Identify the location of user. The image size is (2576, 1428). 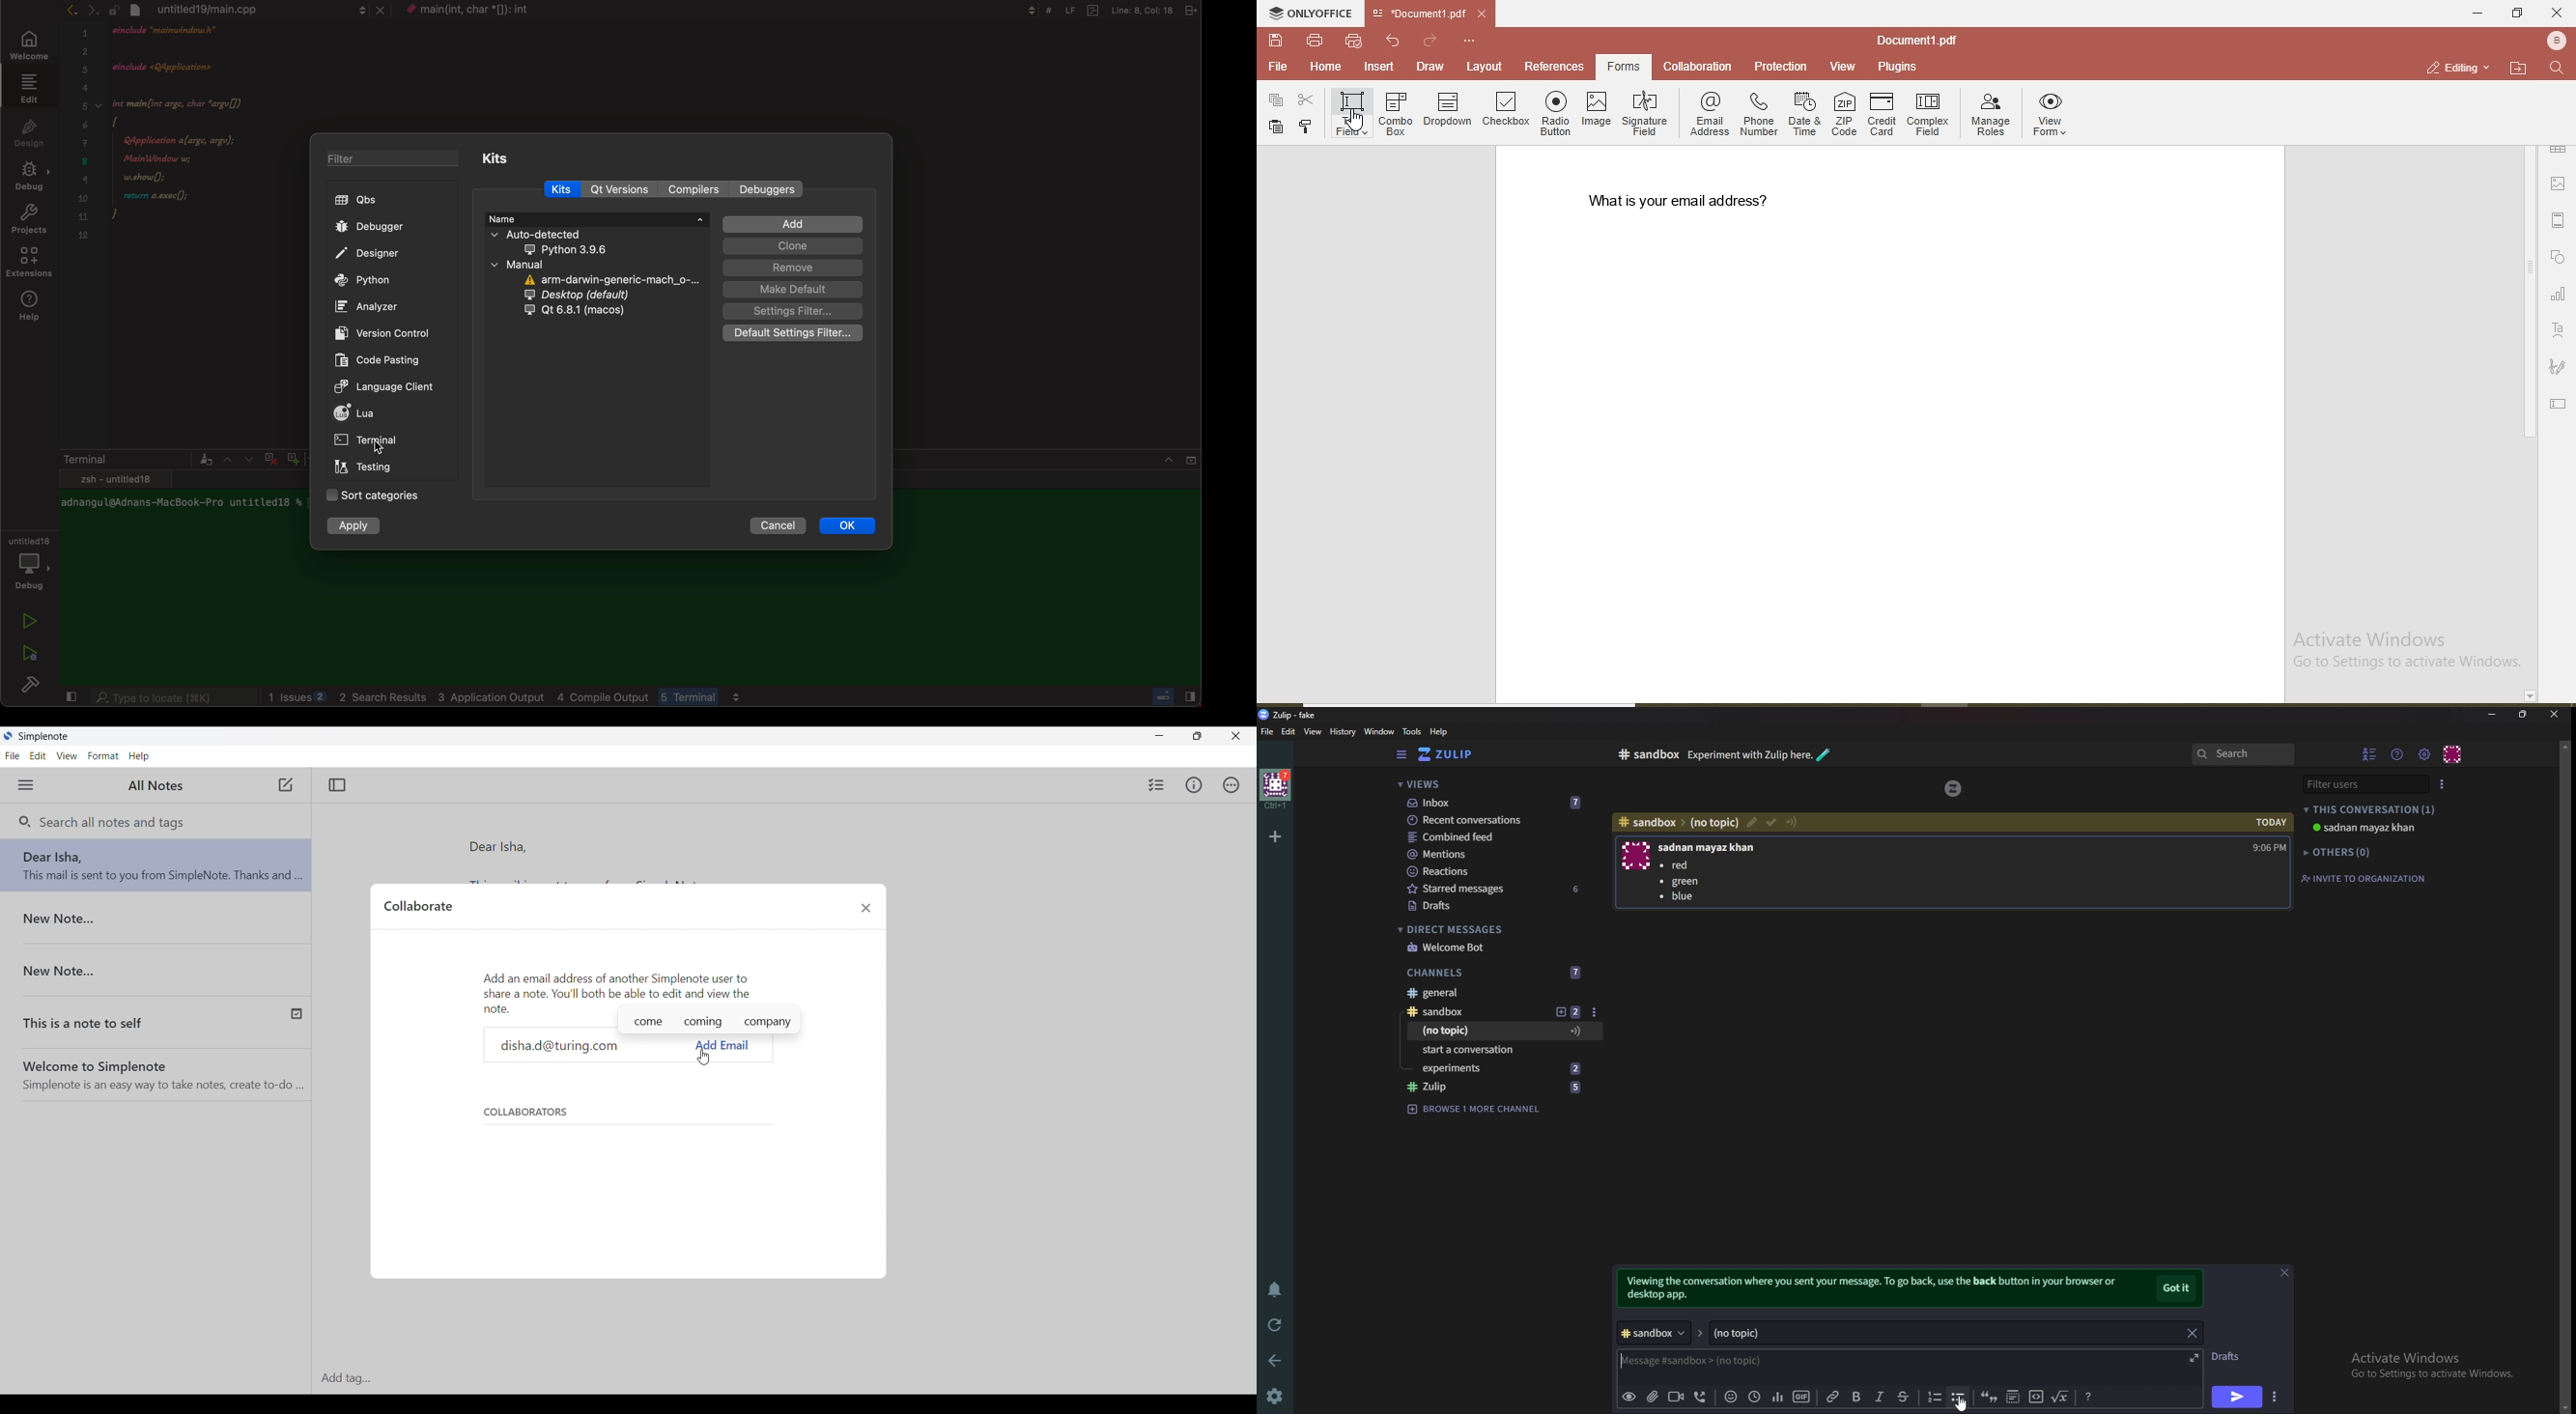
(2371, 828).